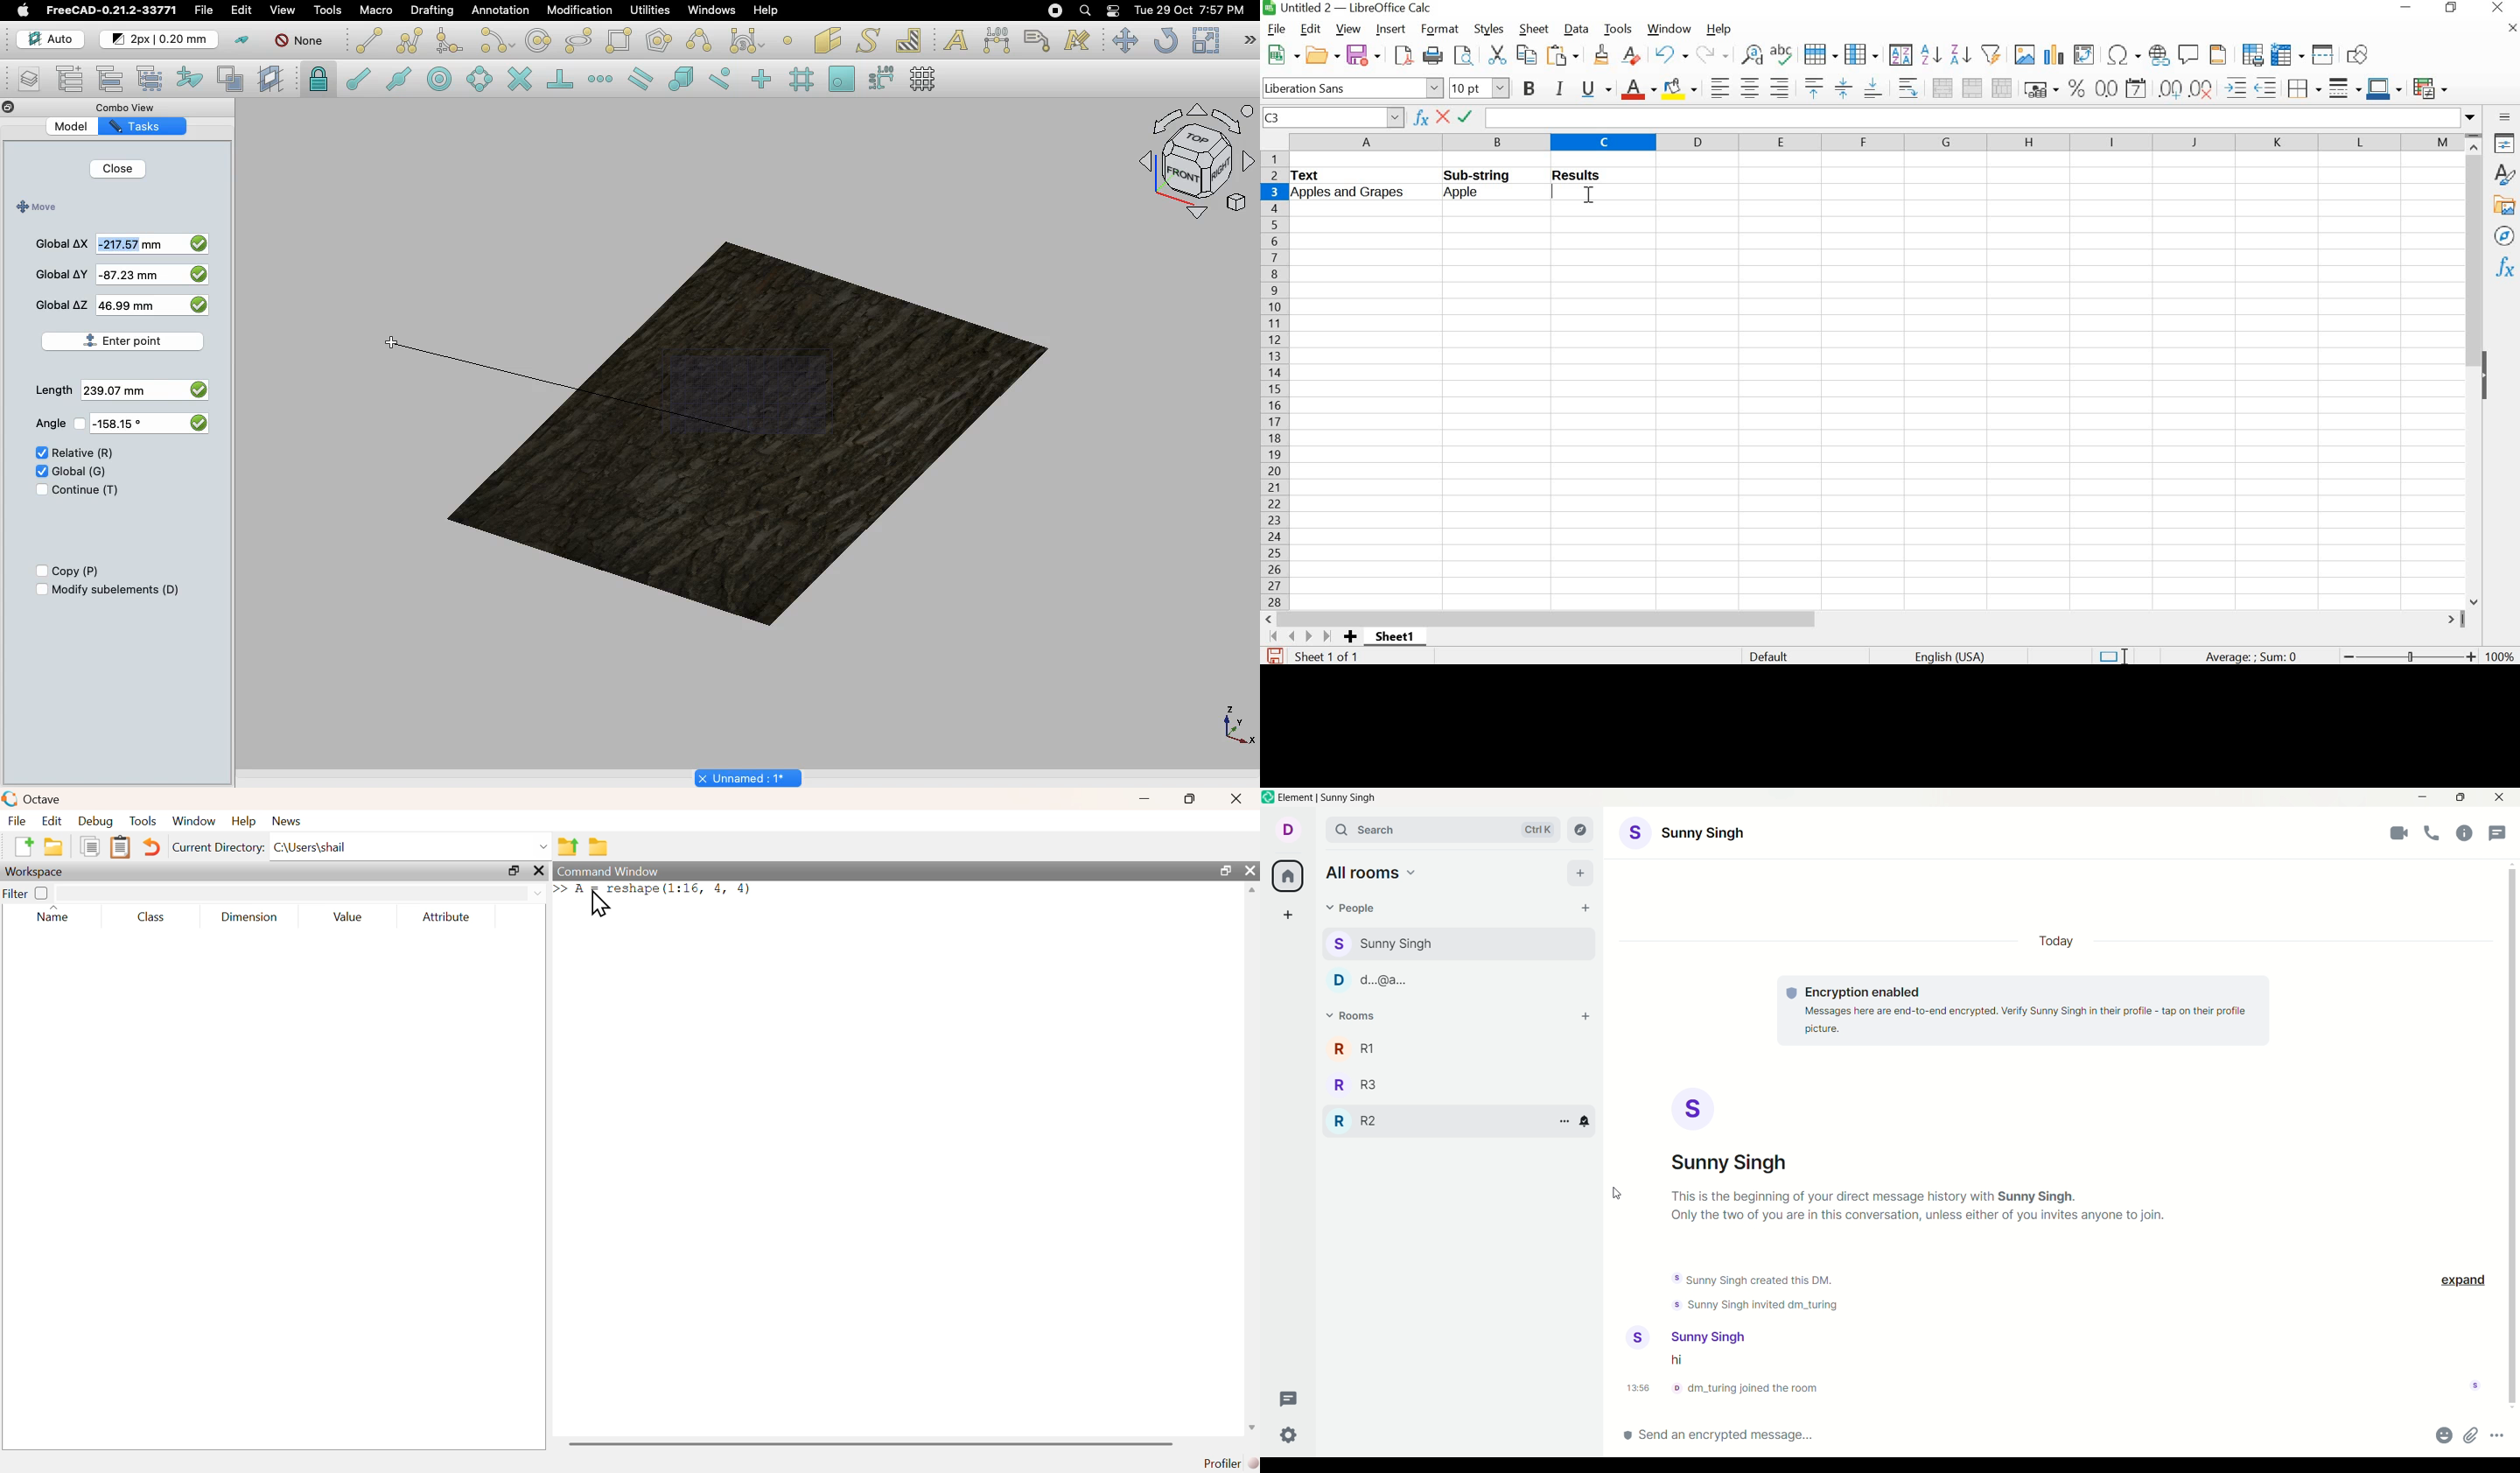 The image size is (2520, 1484). Describe the element at coordinates (1874, 409) in the screenshot. I see `cells` at that location.